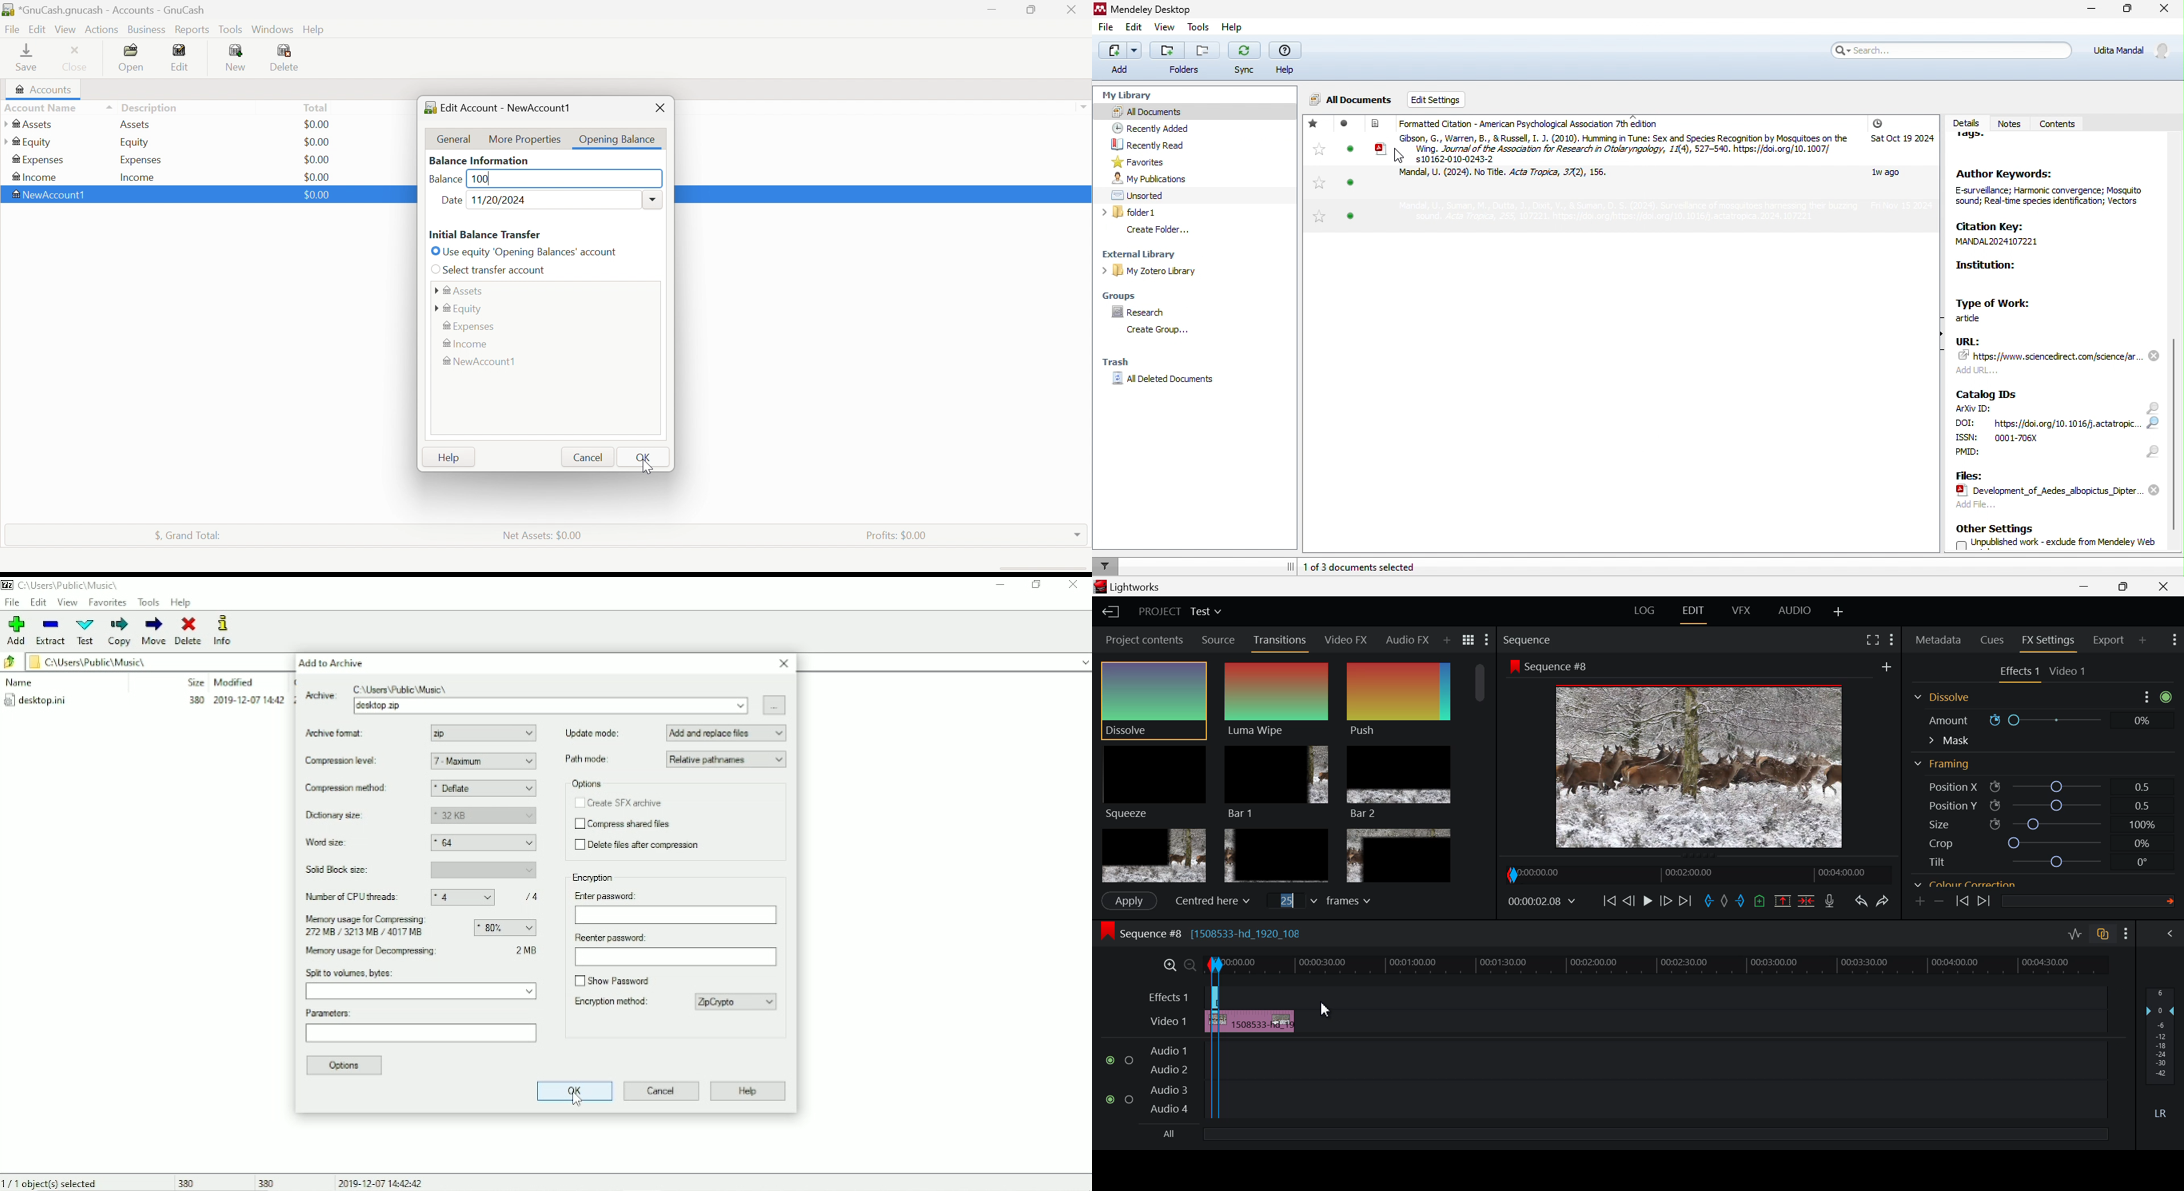  Describe the element at coordinates (1033, 11) in the screenshot. I see `Restore Down` at that location.